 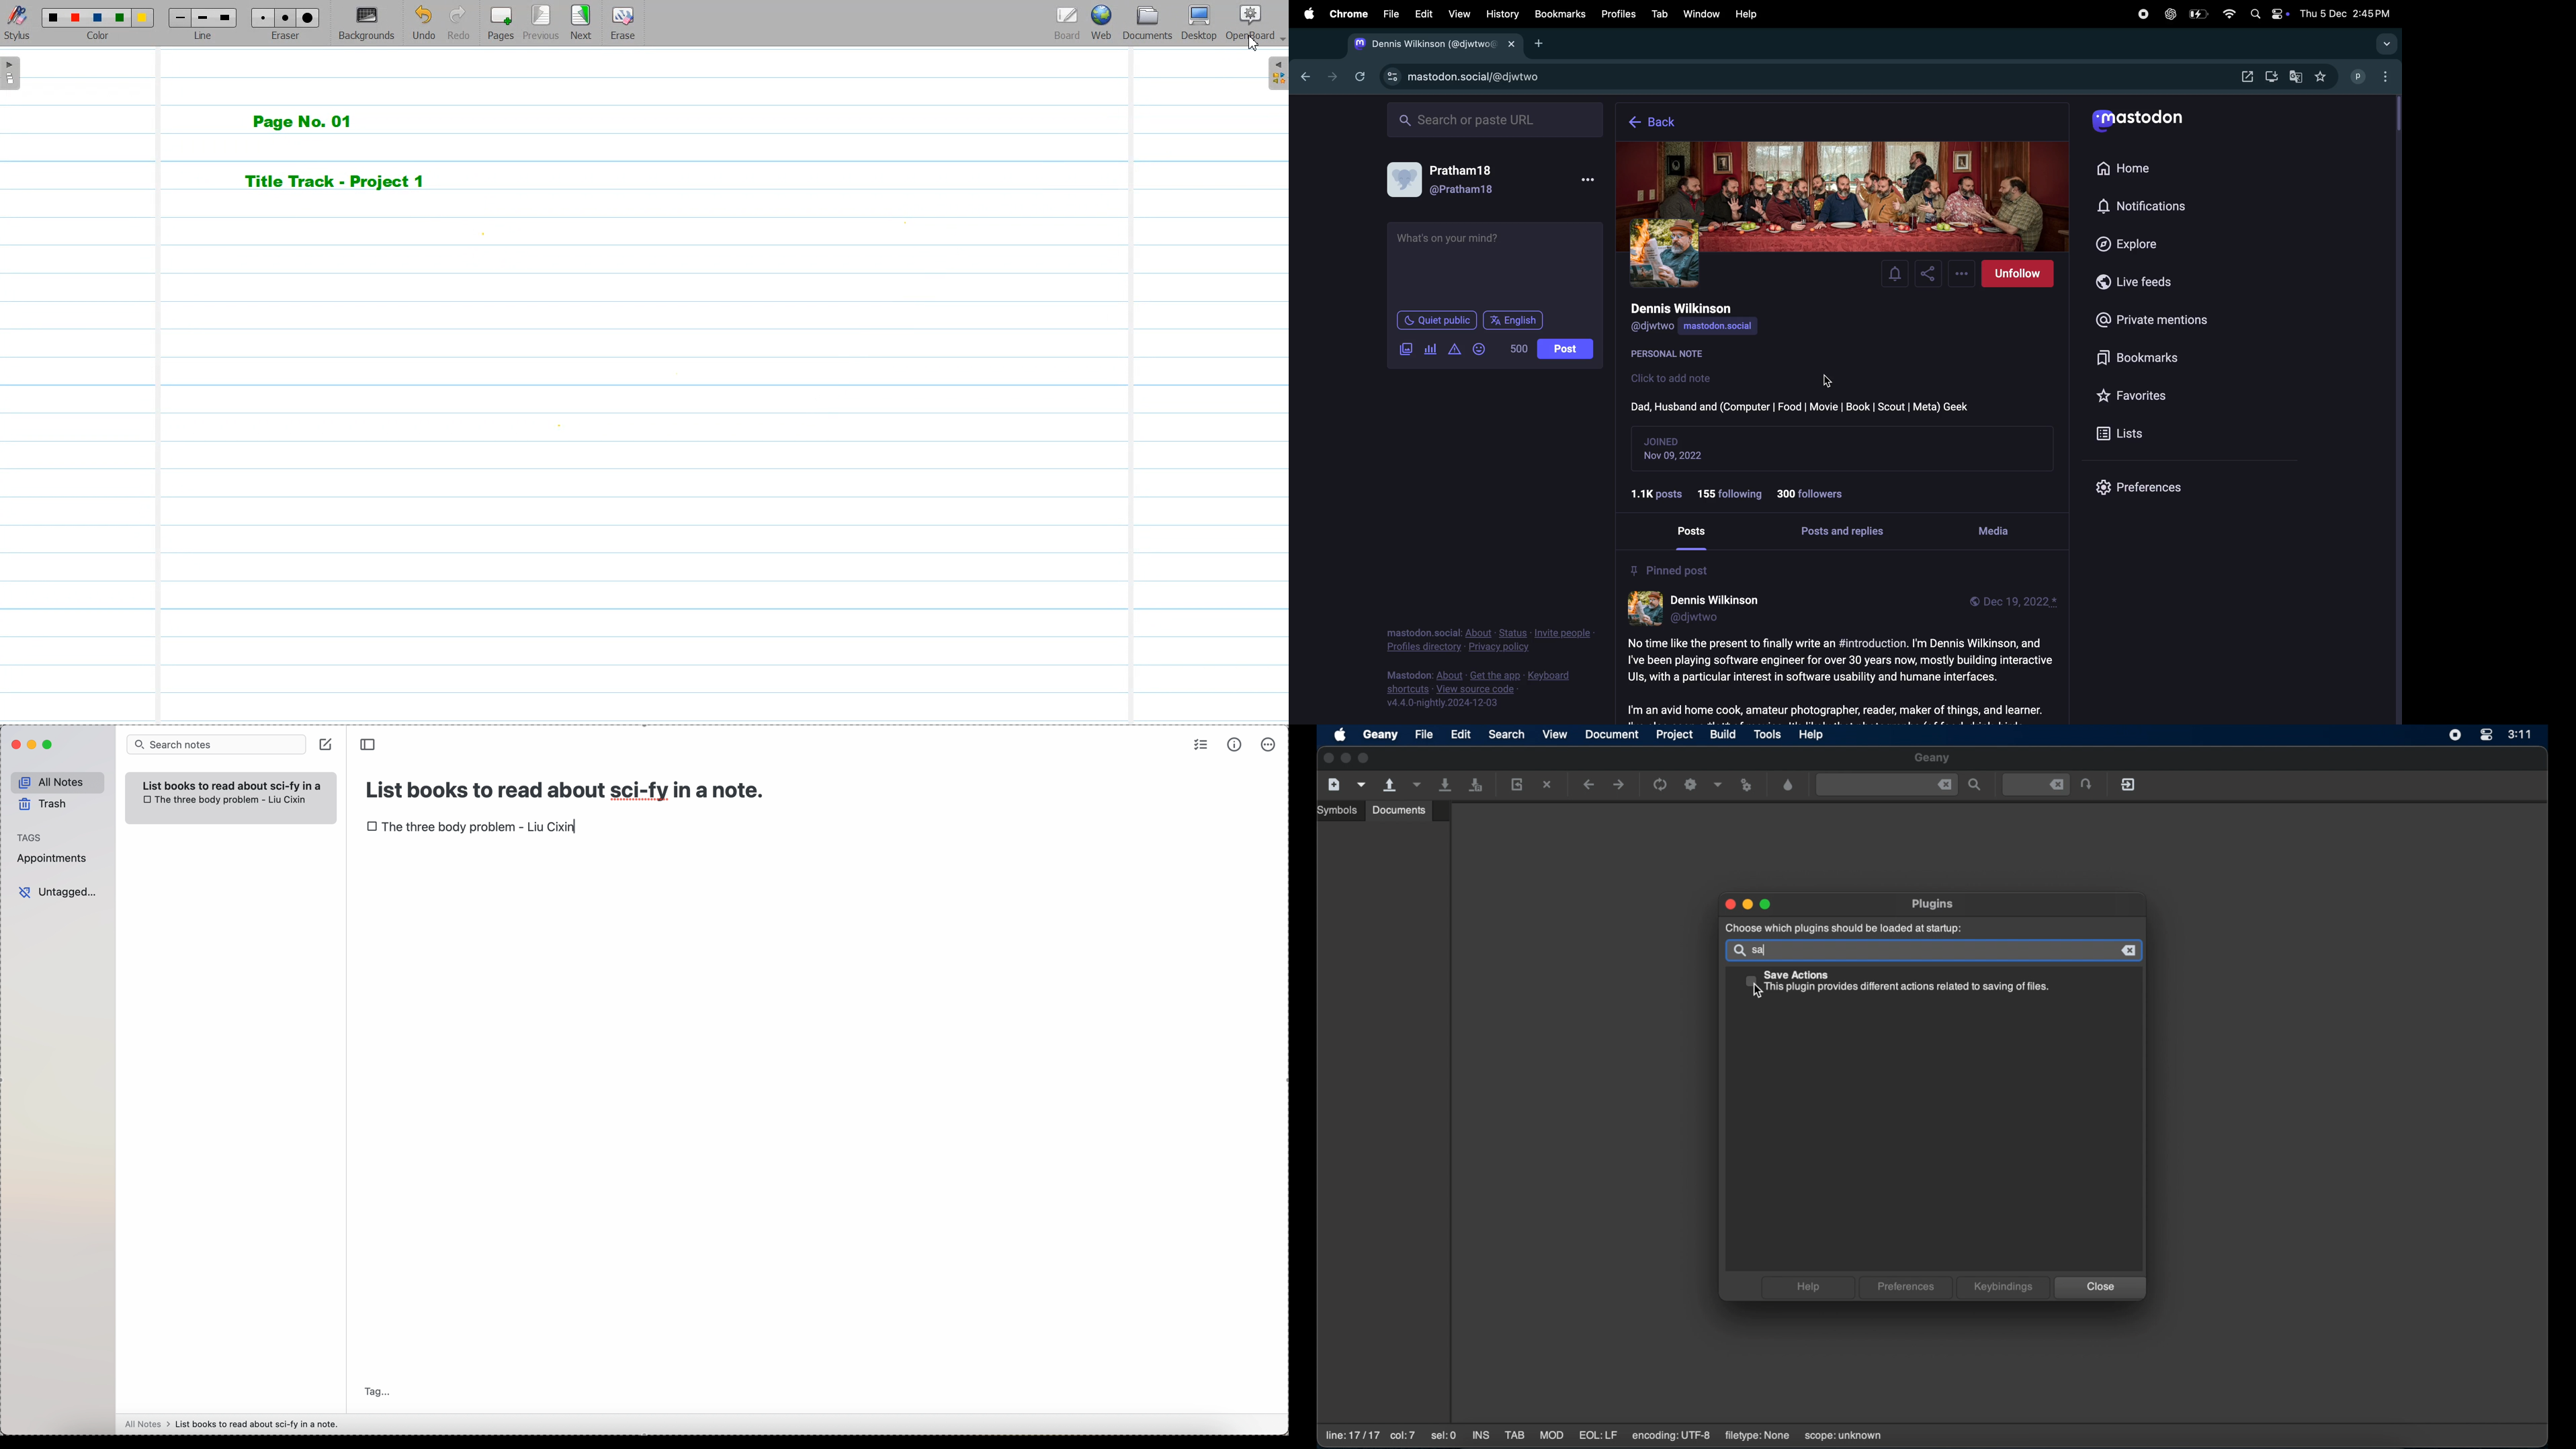 I want to click on google translate, so click(x=2297, y=76).